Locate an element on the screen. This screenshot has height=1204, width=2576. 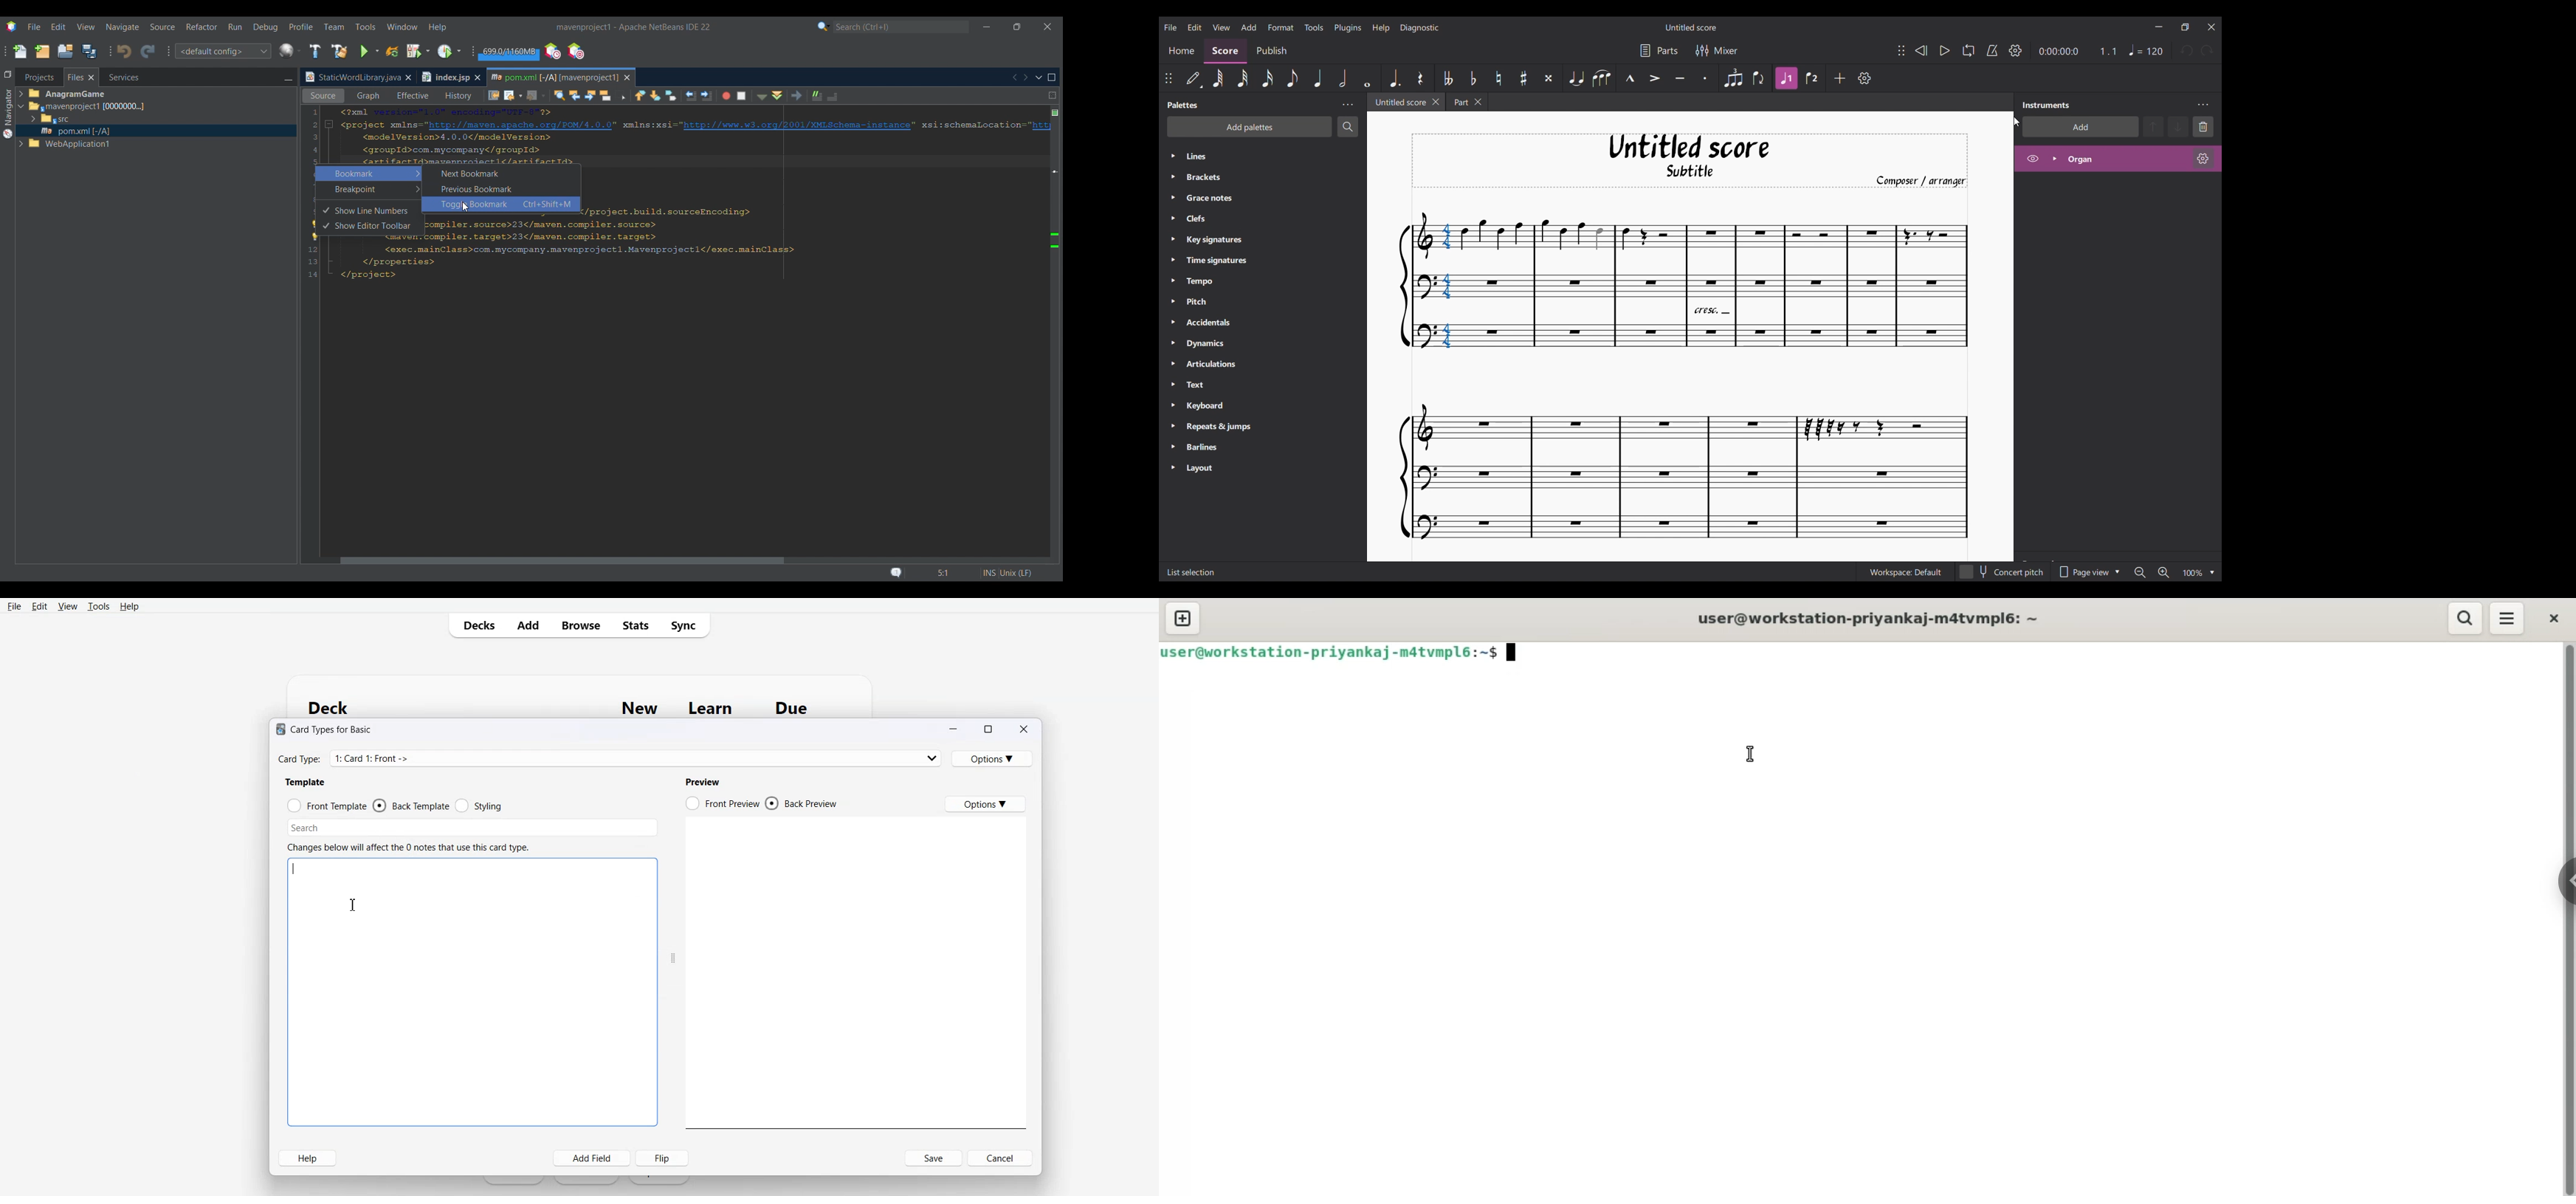
Markers is located at coordinates (1054, 486).